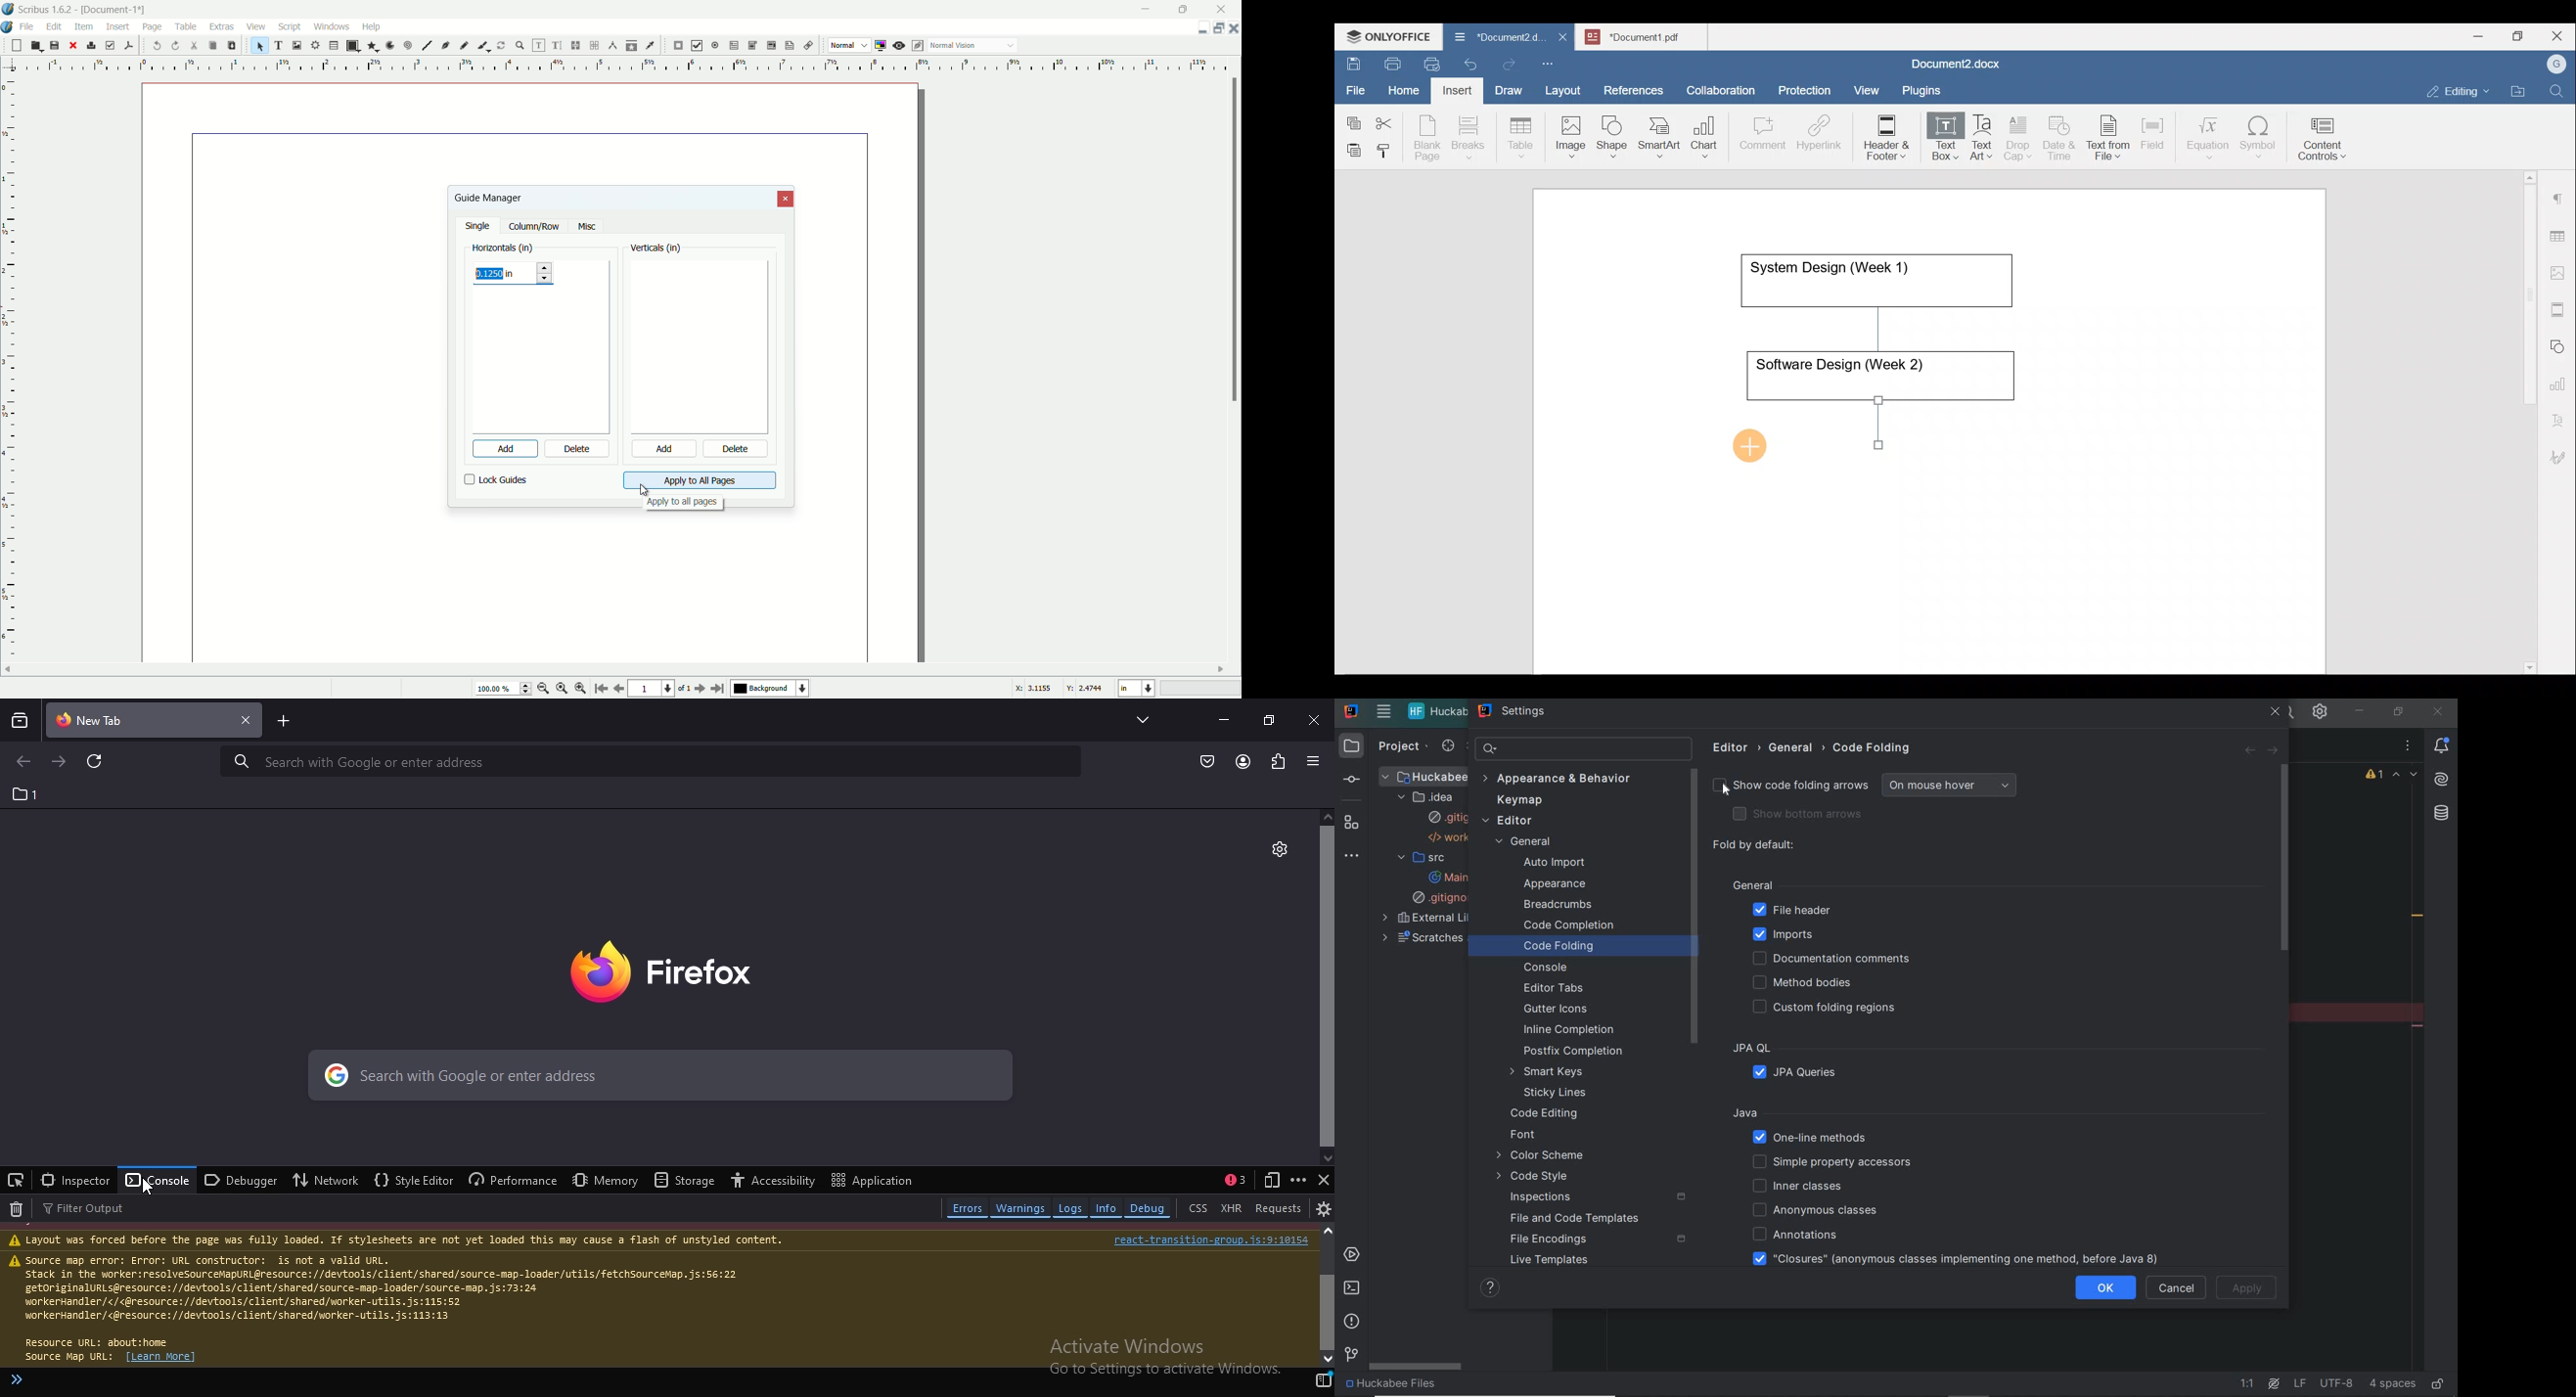 The image size is (2576, 1400). I want to click on preview mode, so click(900, 45).